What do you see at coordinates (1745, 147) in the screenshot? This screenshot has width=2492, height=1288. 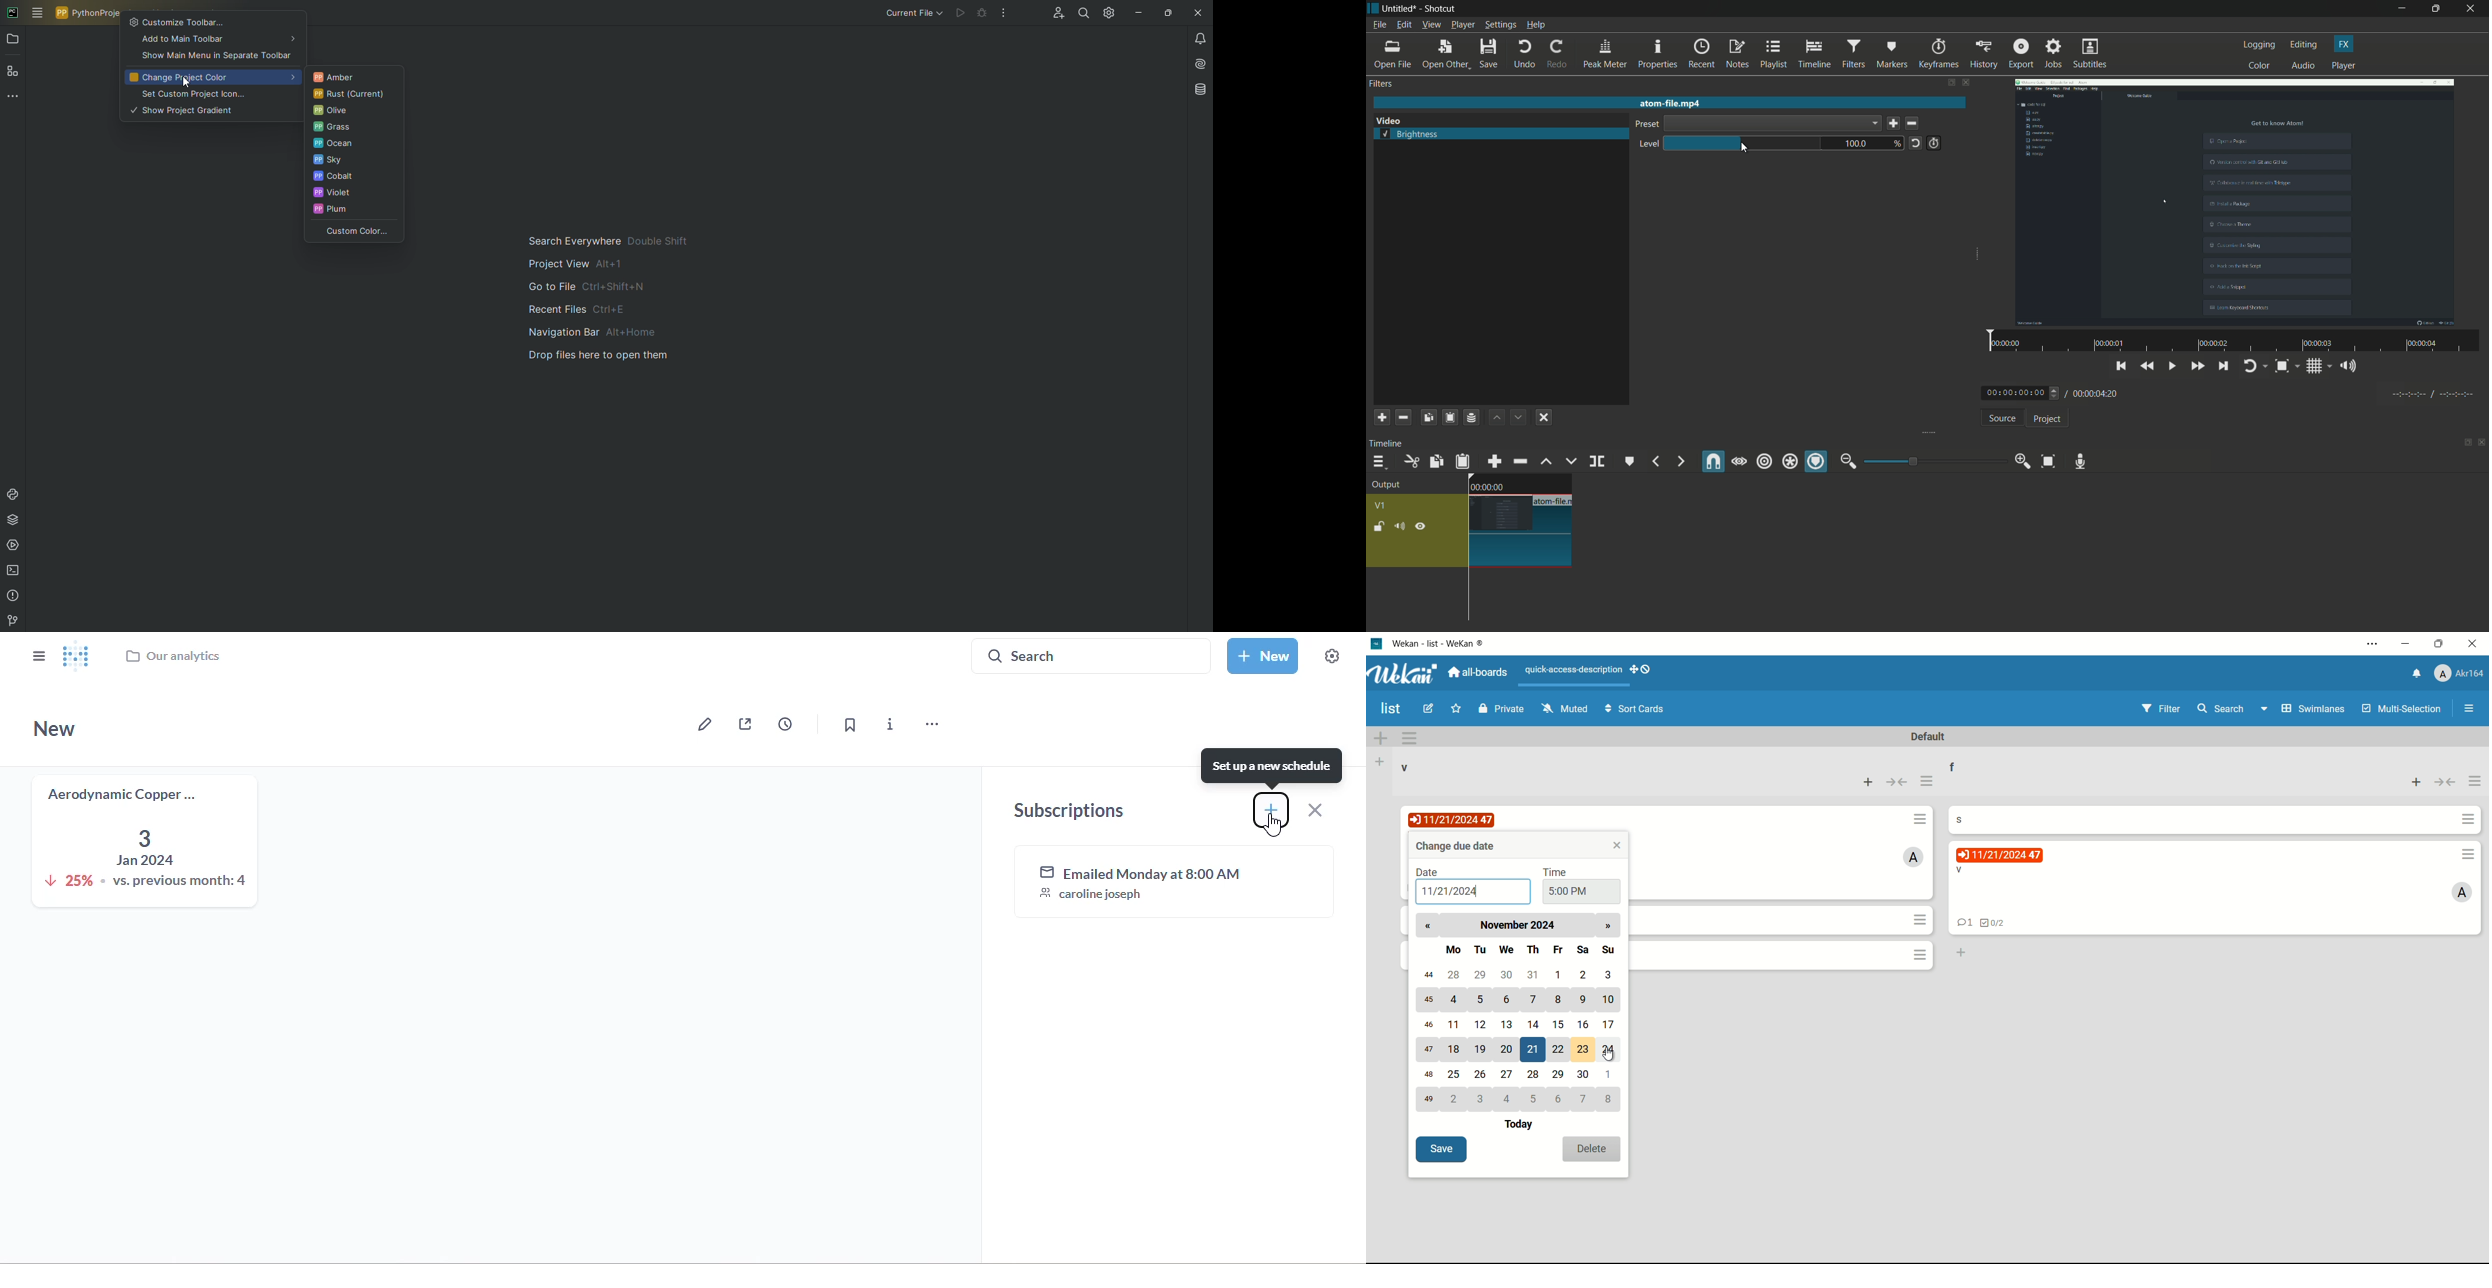 I see `cursor` at bounding box center [1745, 147].